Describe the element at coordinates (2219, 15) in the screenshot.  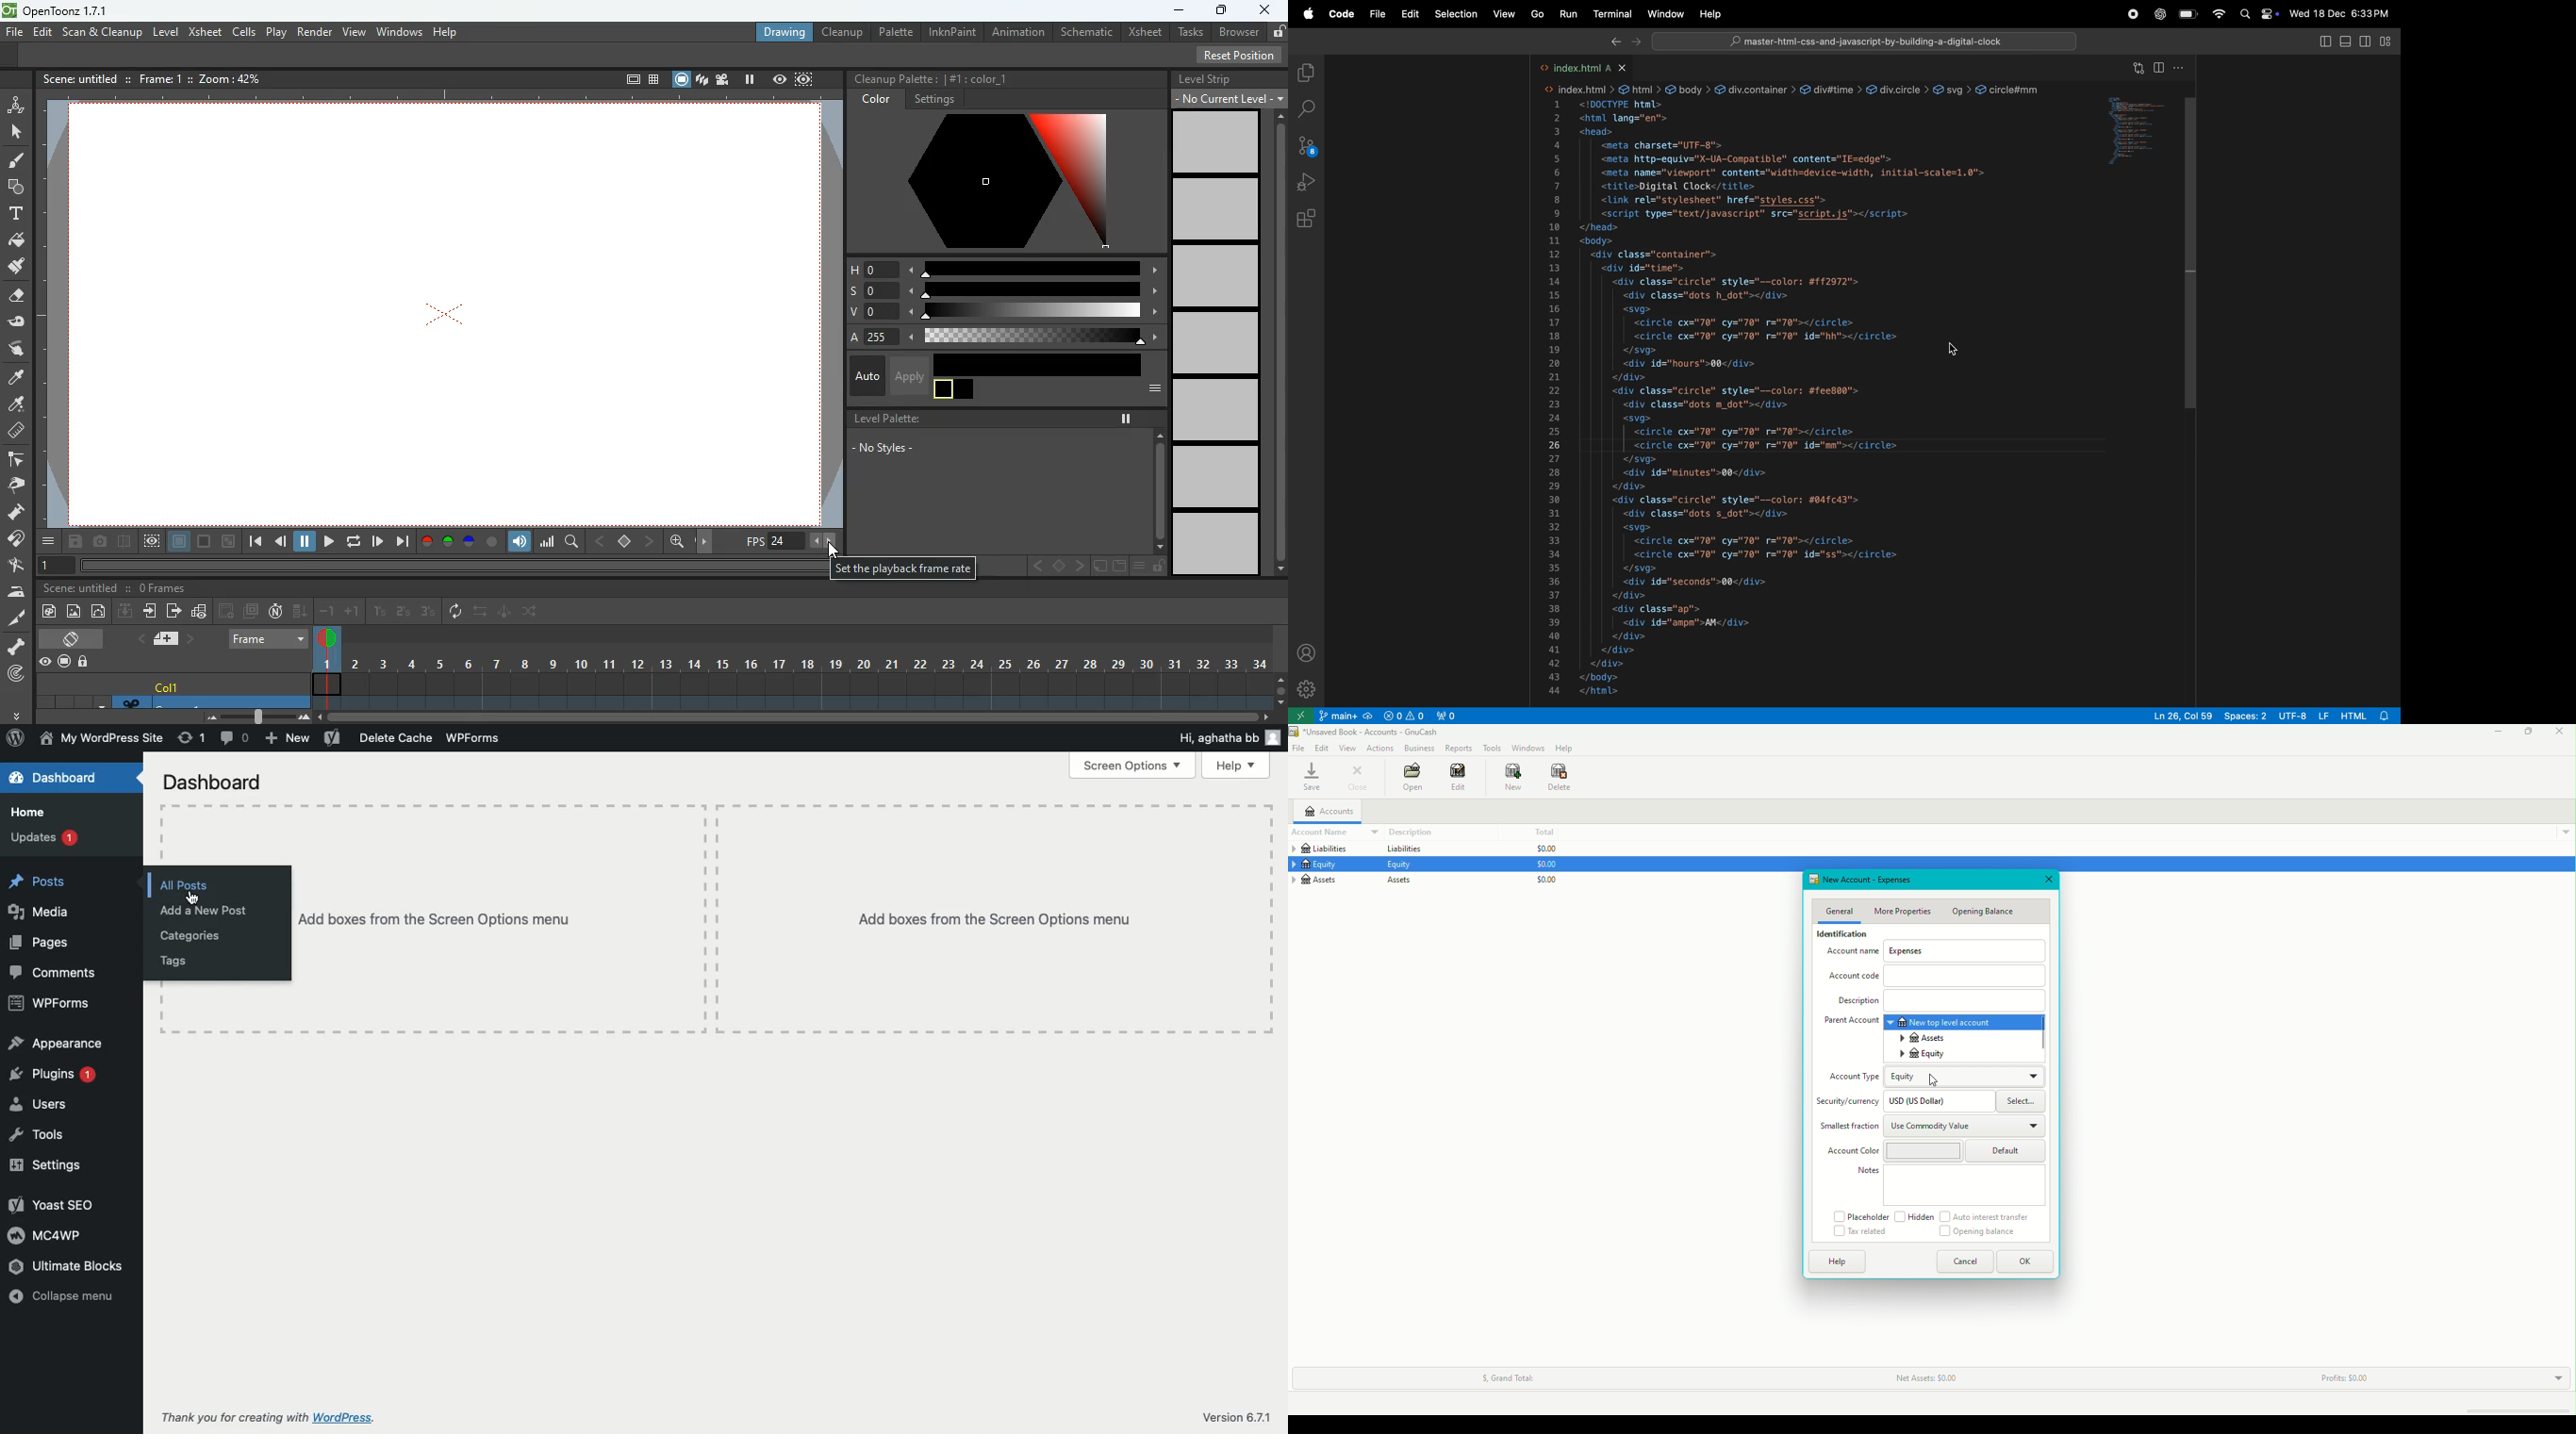
I see `Wifi` at that location.